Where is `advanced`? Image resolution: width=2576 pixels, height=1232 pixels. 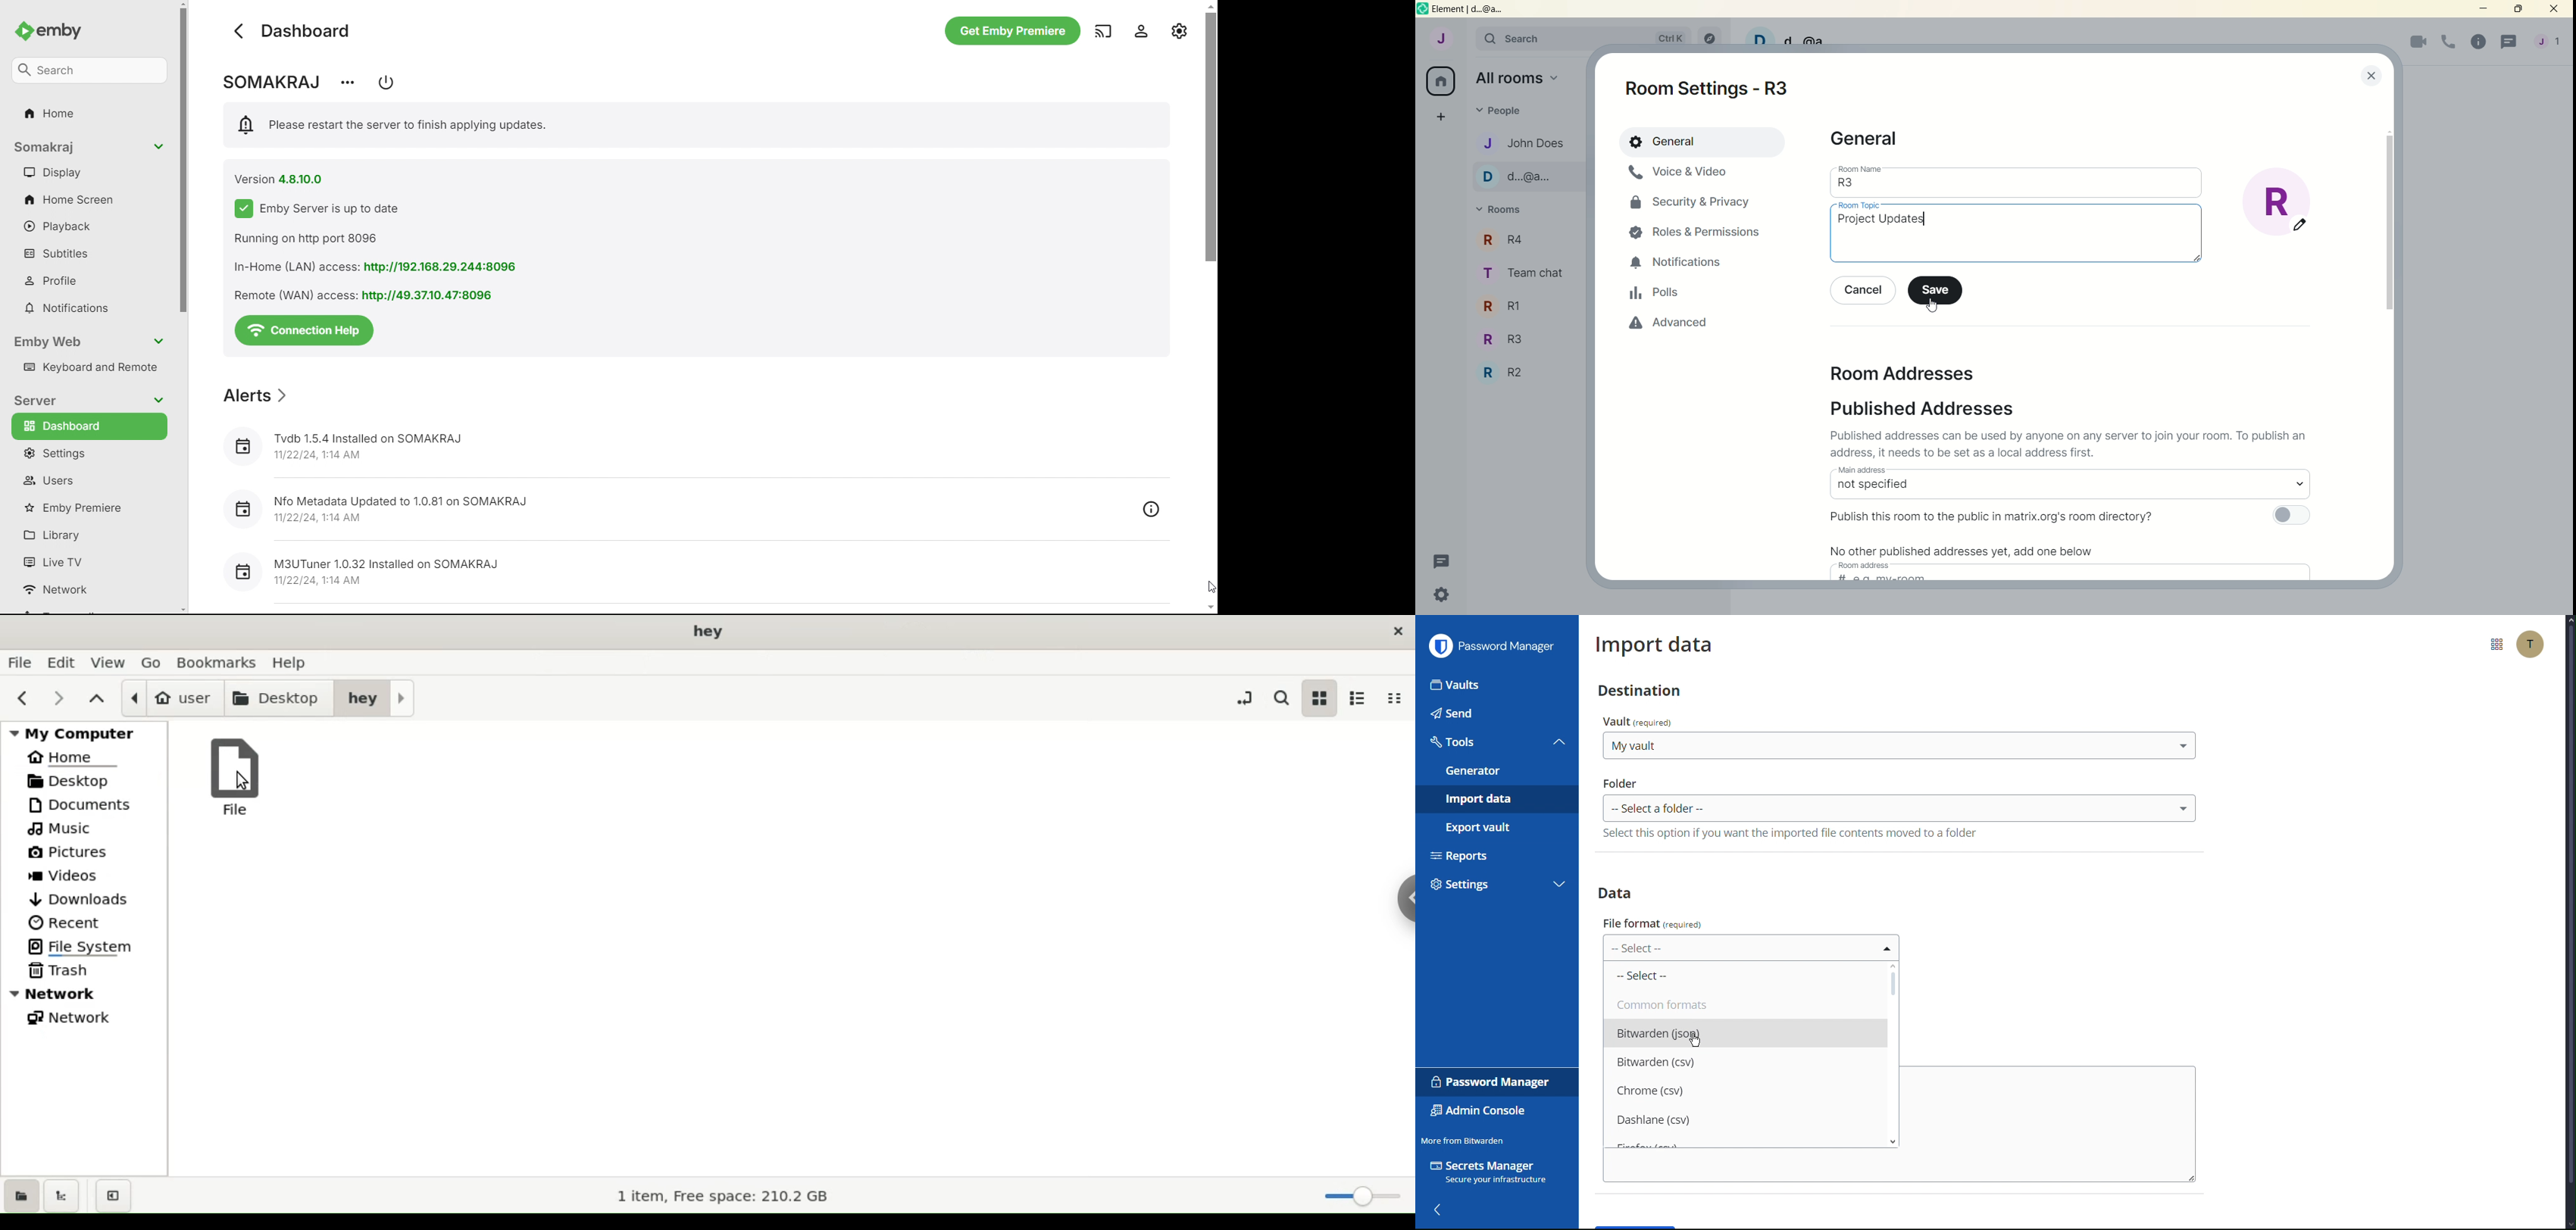
advanced is located at coordinates (1670, 322).